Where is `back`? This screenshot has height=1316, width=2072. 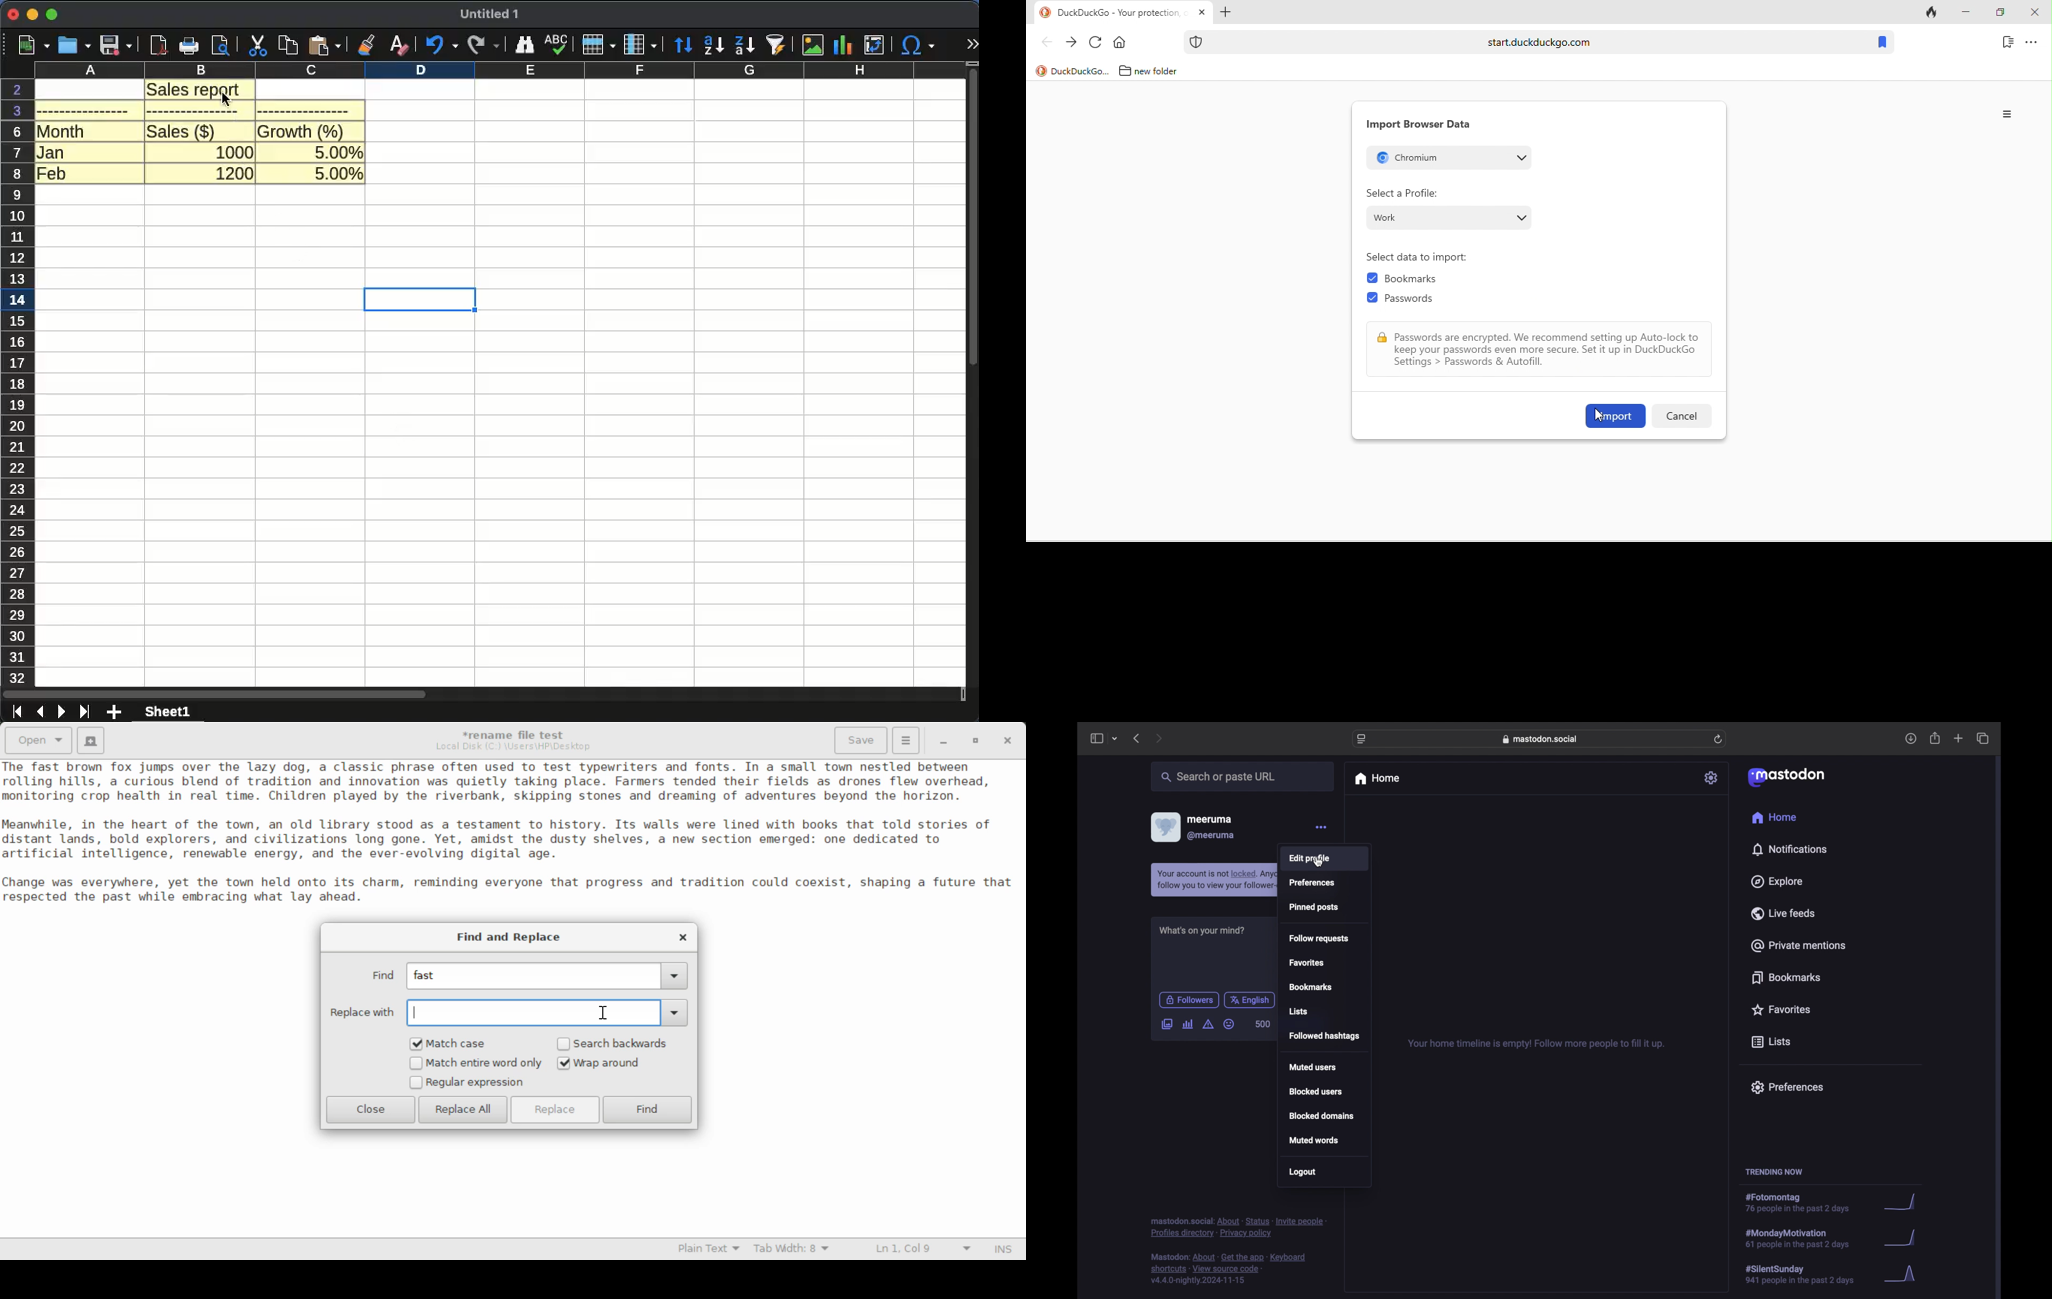
back is located at coordinates (1136, 739).